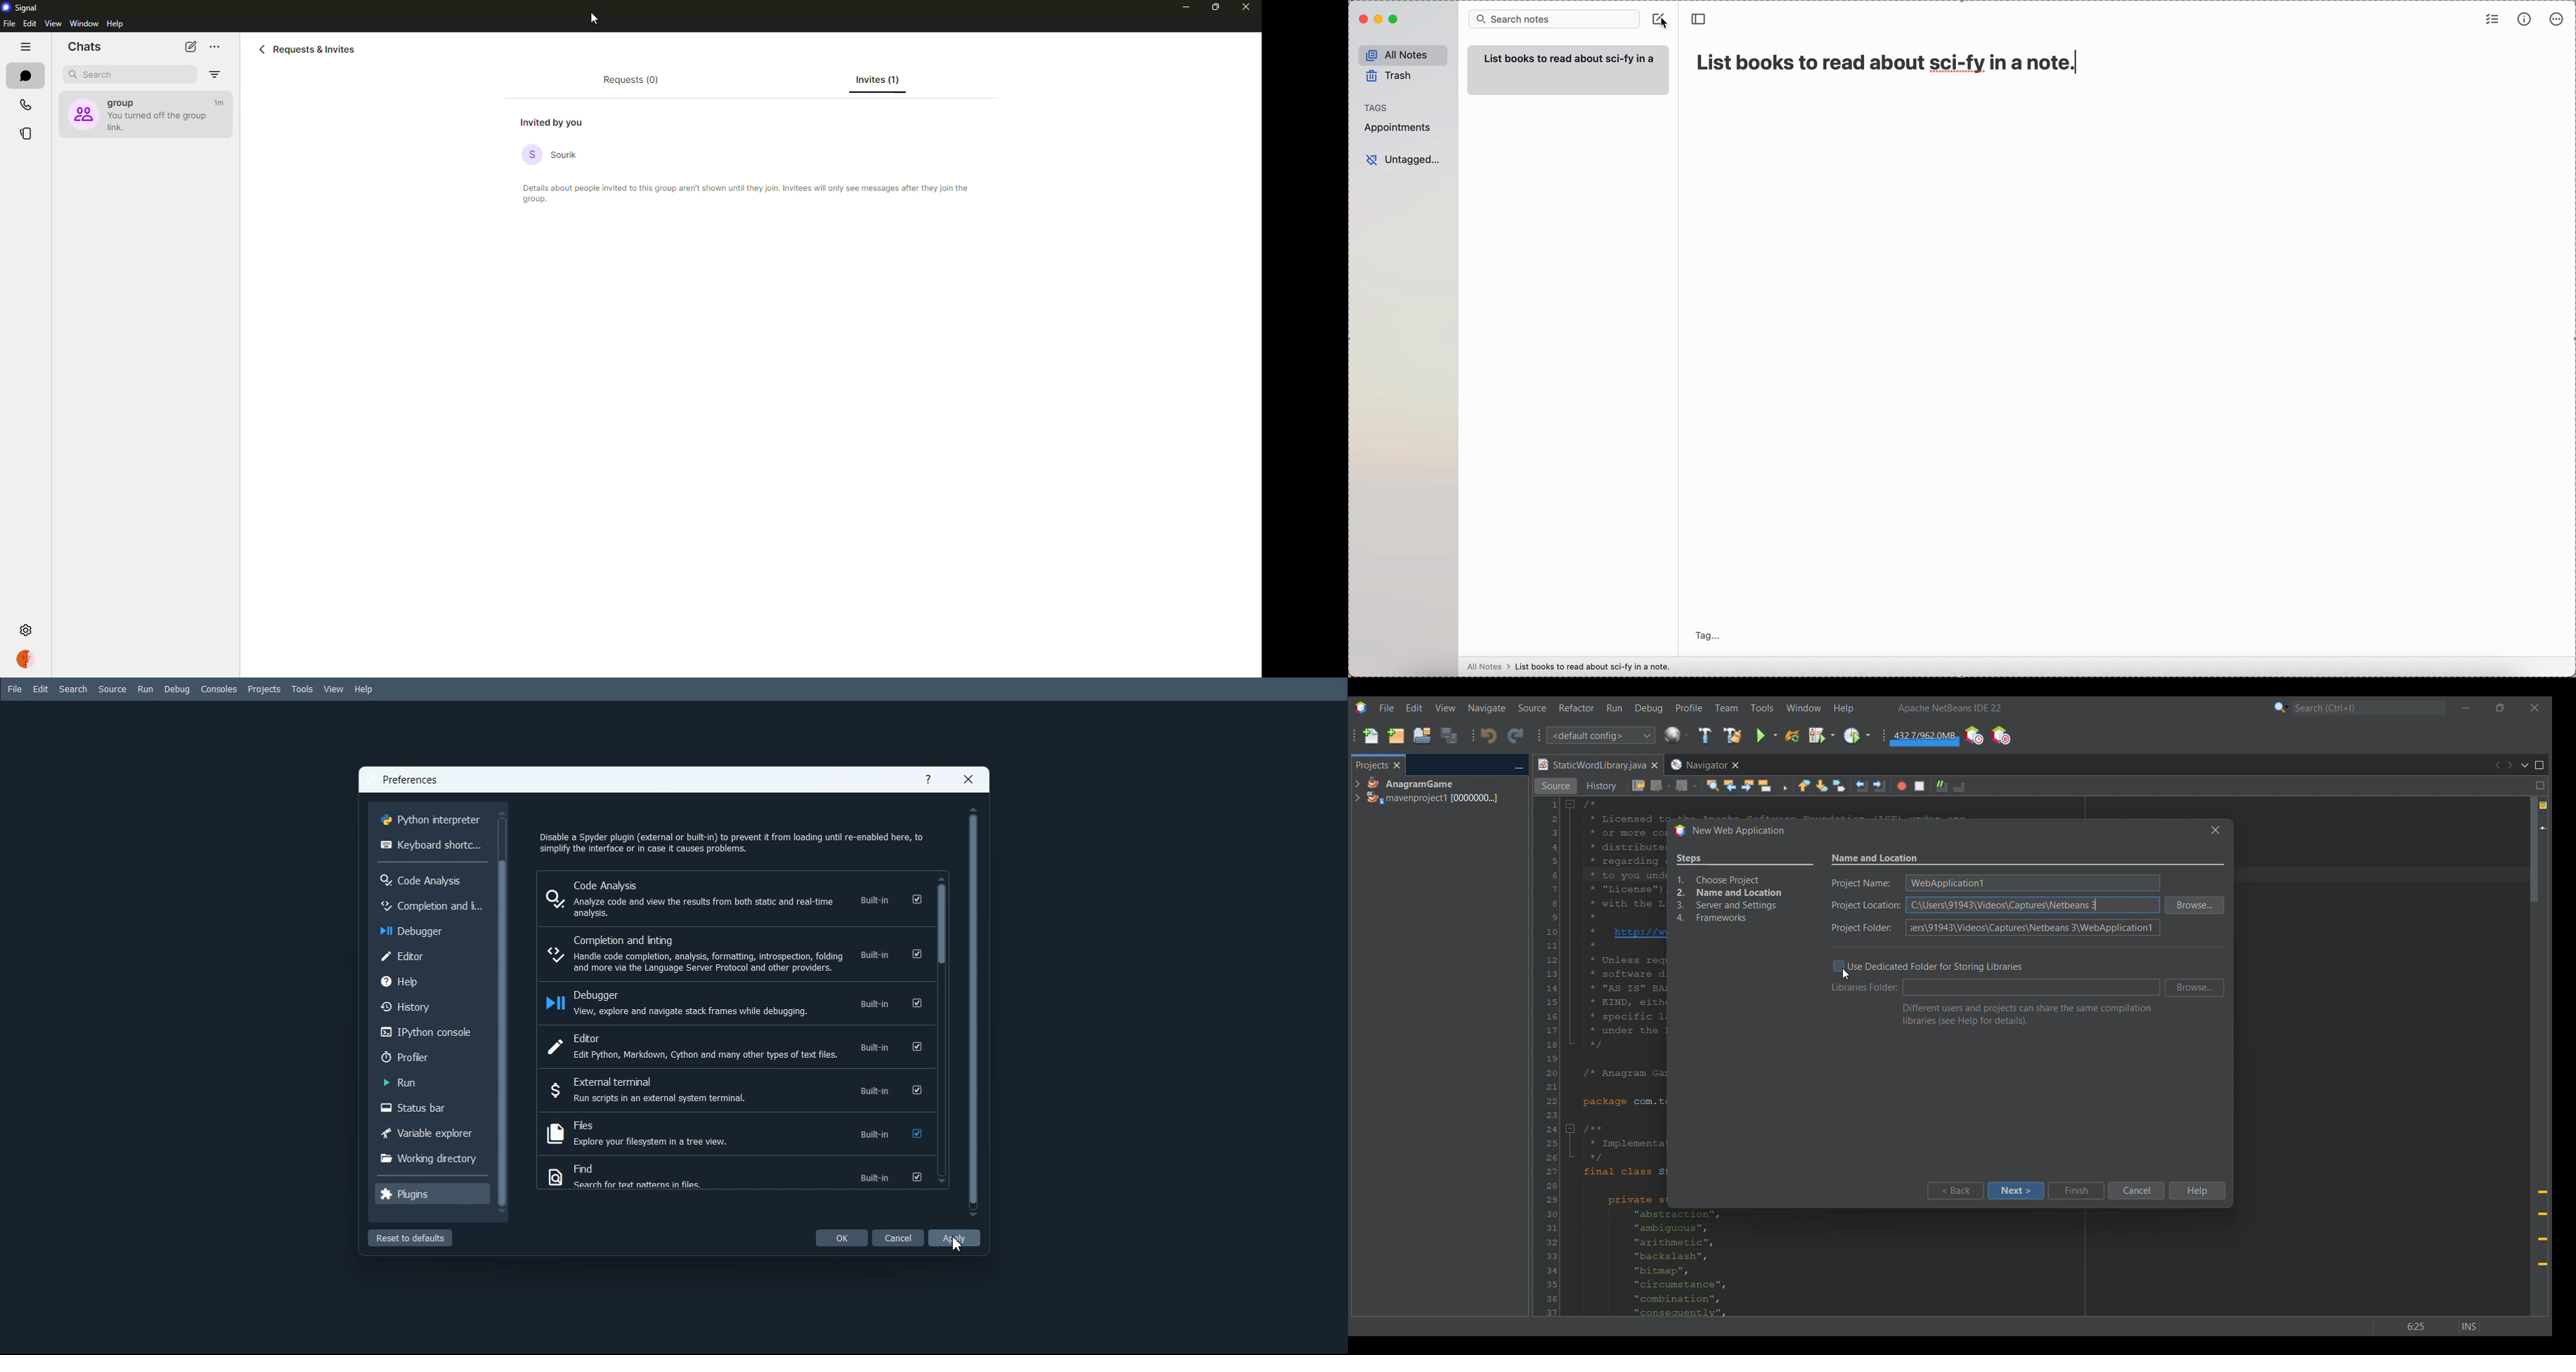 The height and width of the screenshot is (1372, 2576). What do you see at coordinates (25, 76) in the screenshot?
I see `chats` at bounding box center [25, 76].